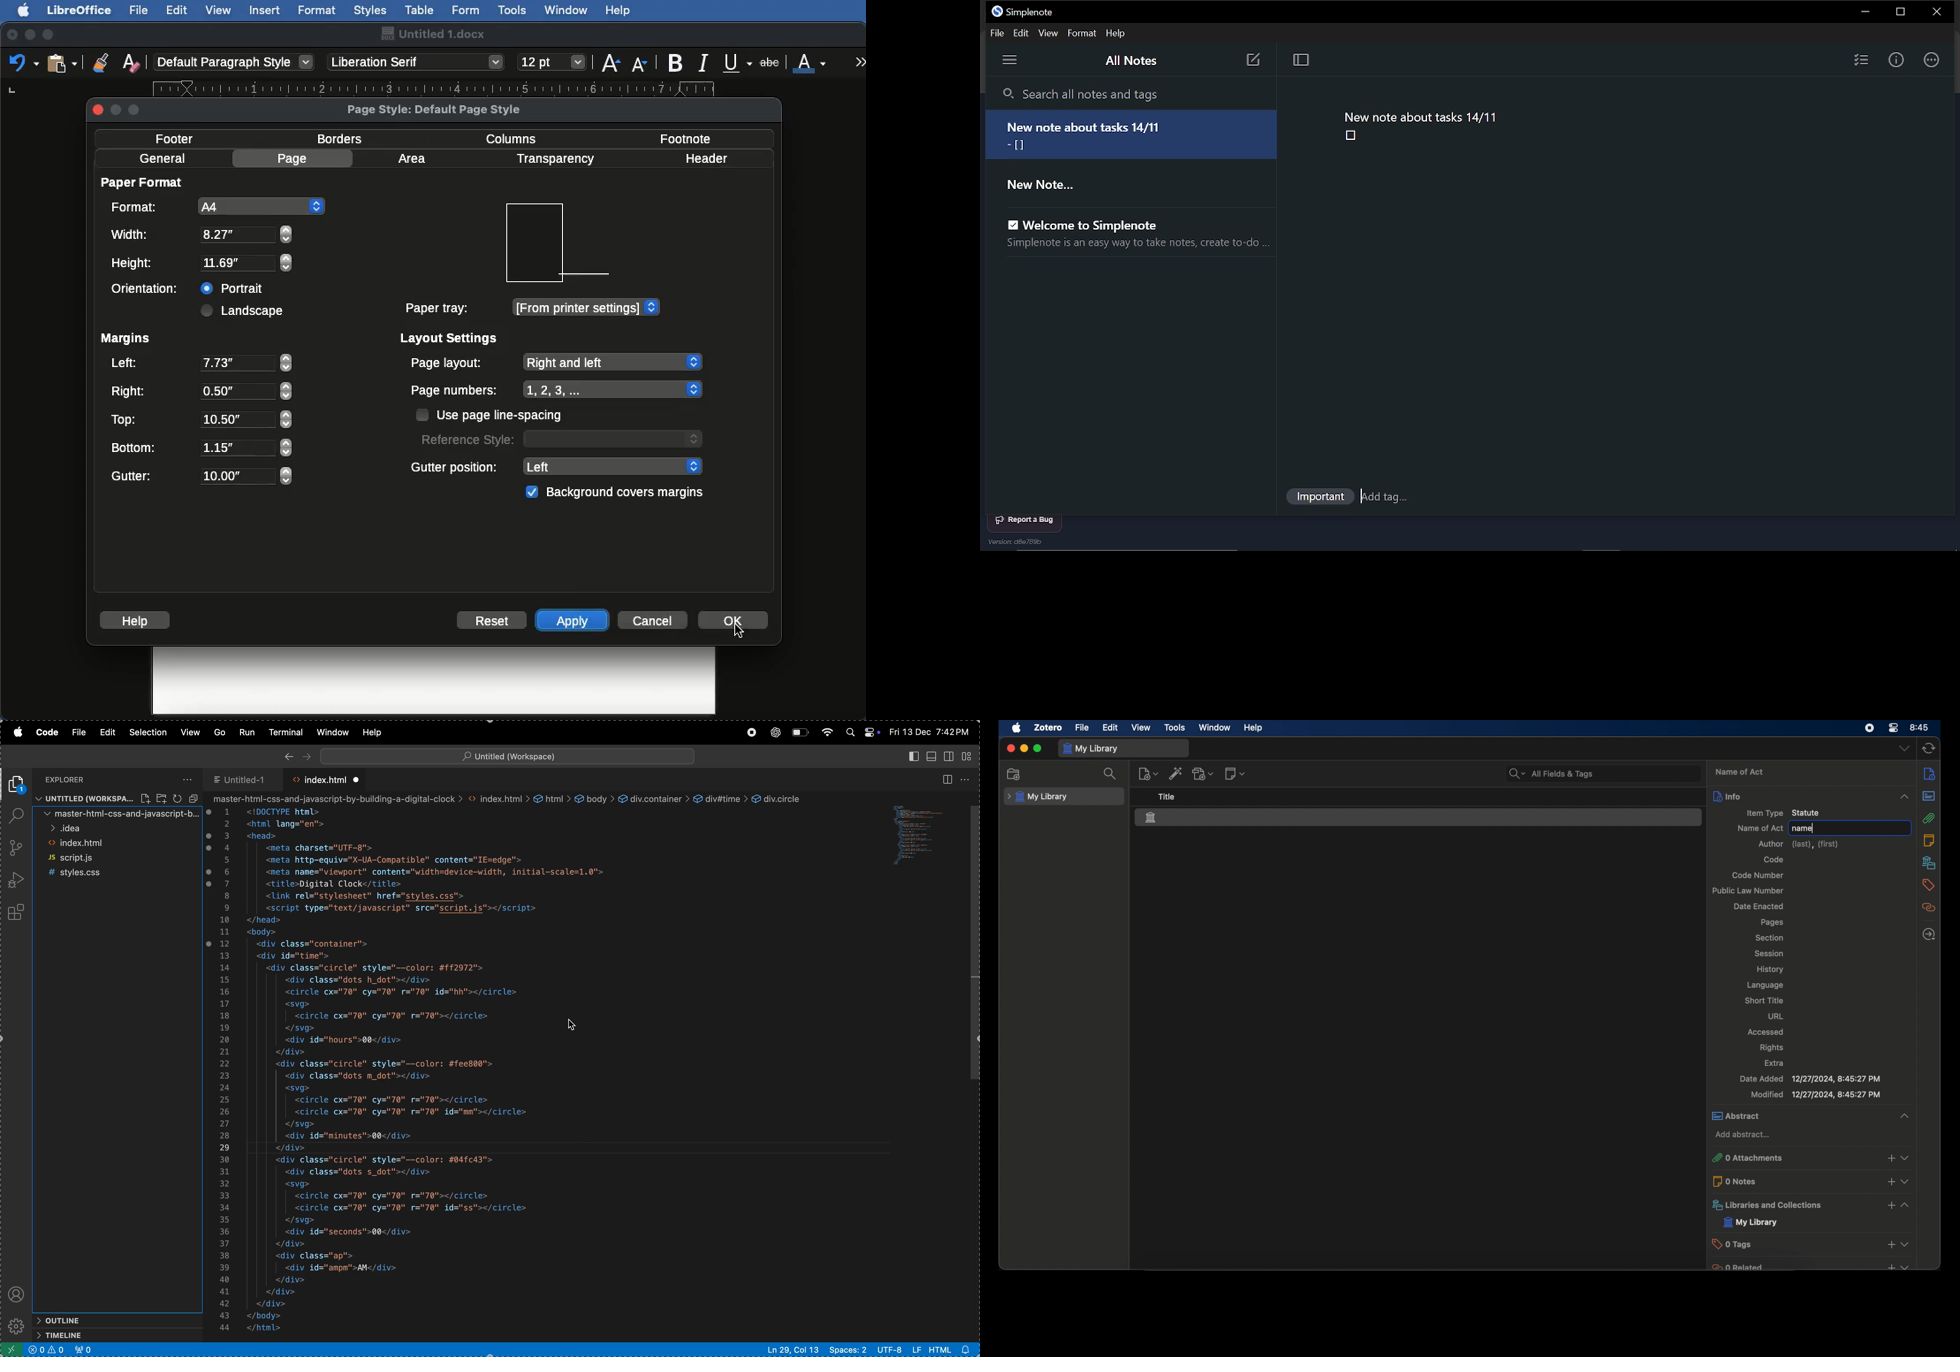  What do you see at coordinates (775, 732) in the screenshot?
I see `chat gpt` at bounding box center [775, 732].